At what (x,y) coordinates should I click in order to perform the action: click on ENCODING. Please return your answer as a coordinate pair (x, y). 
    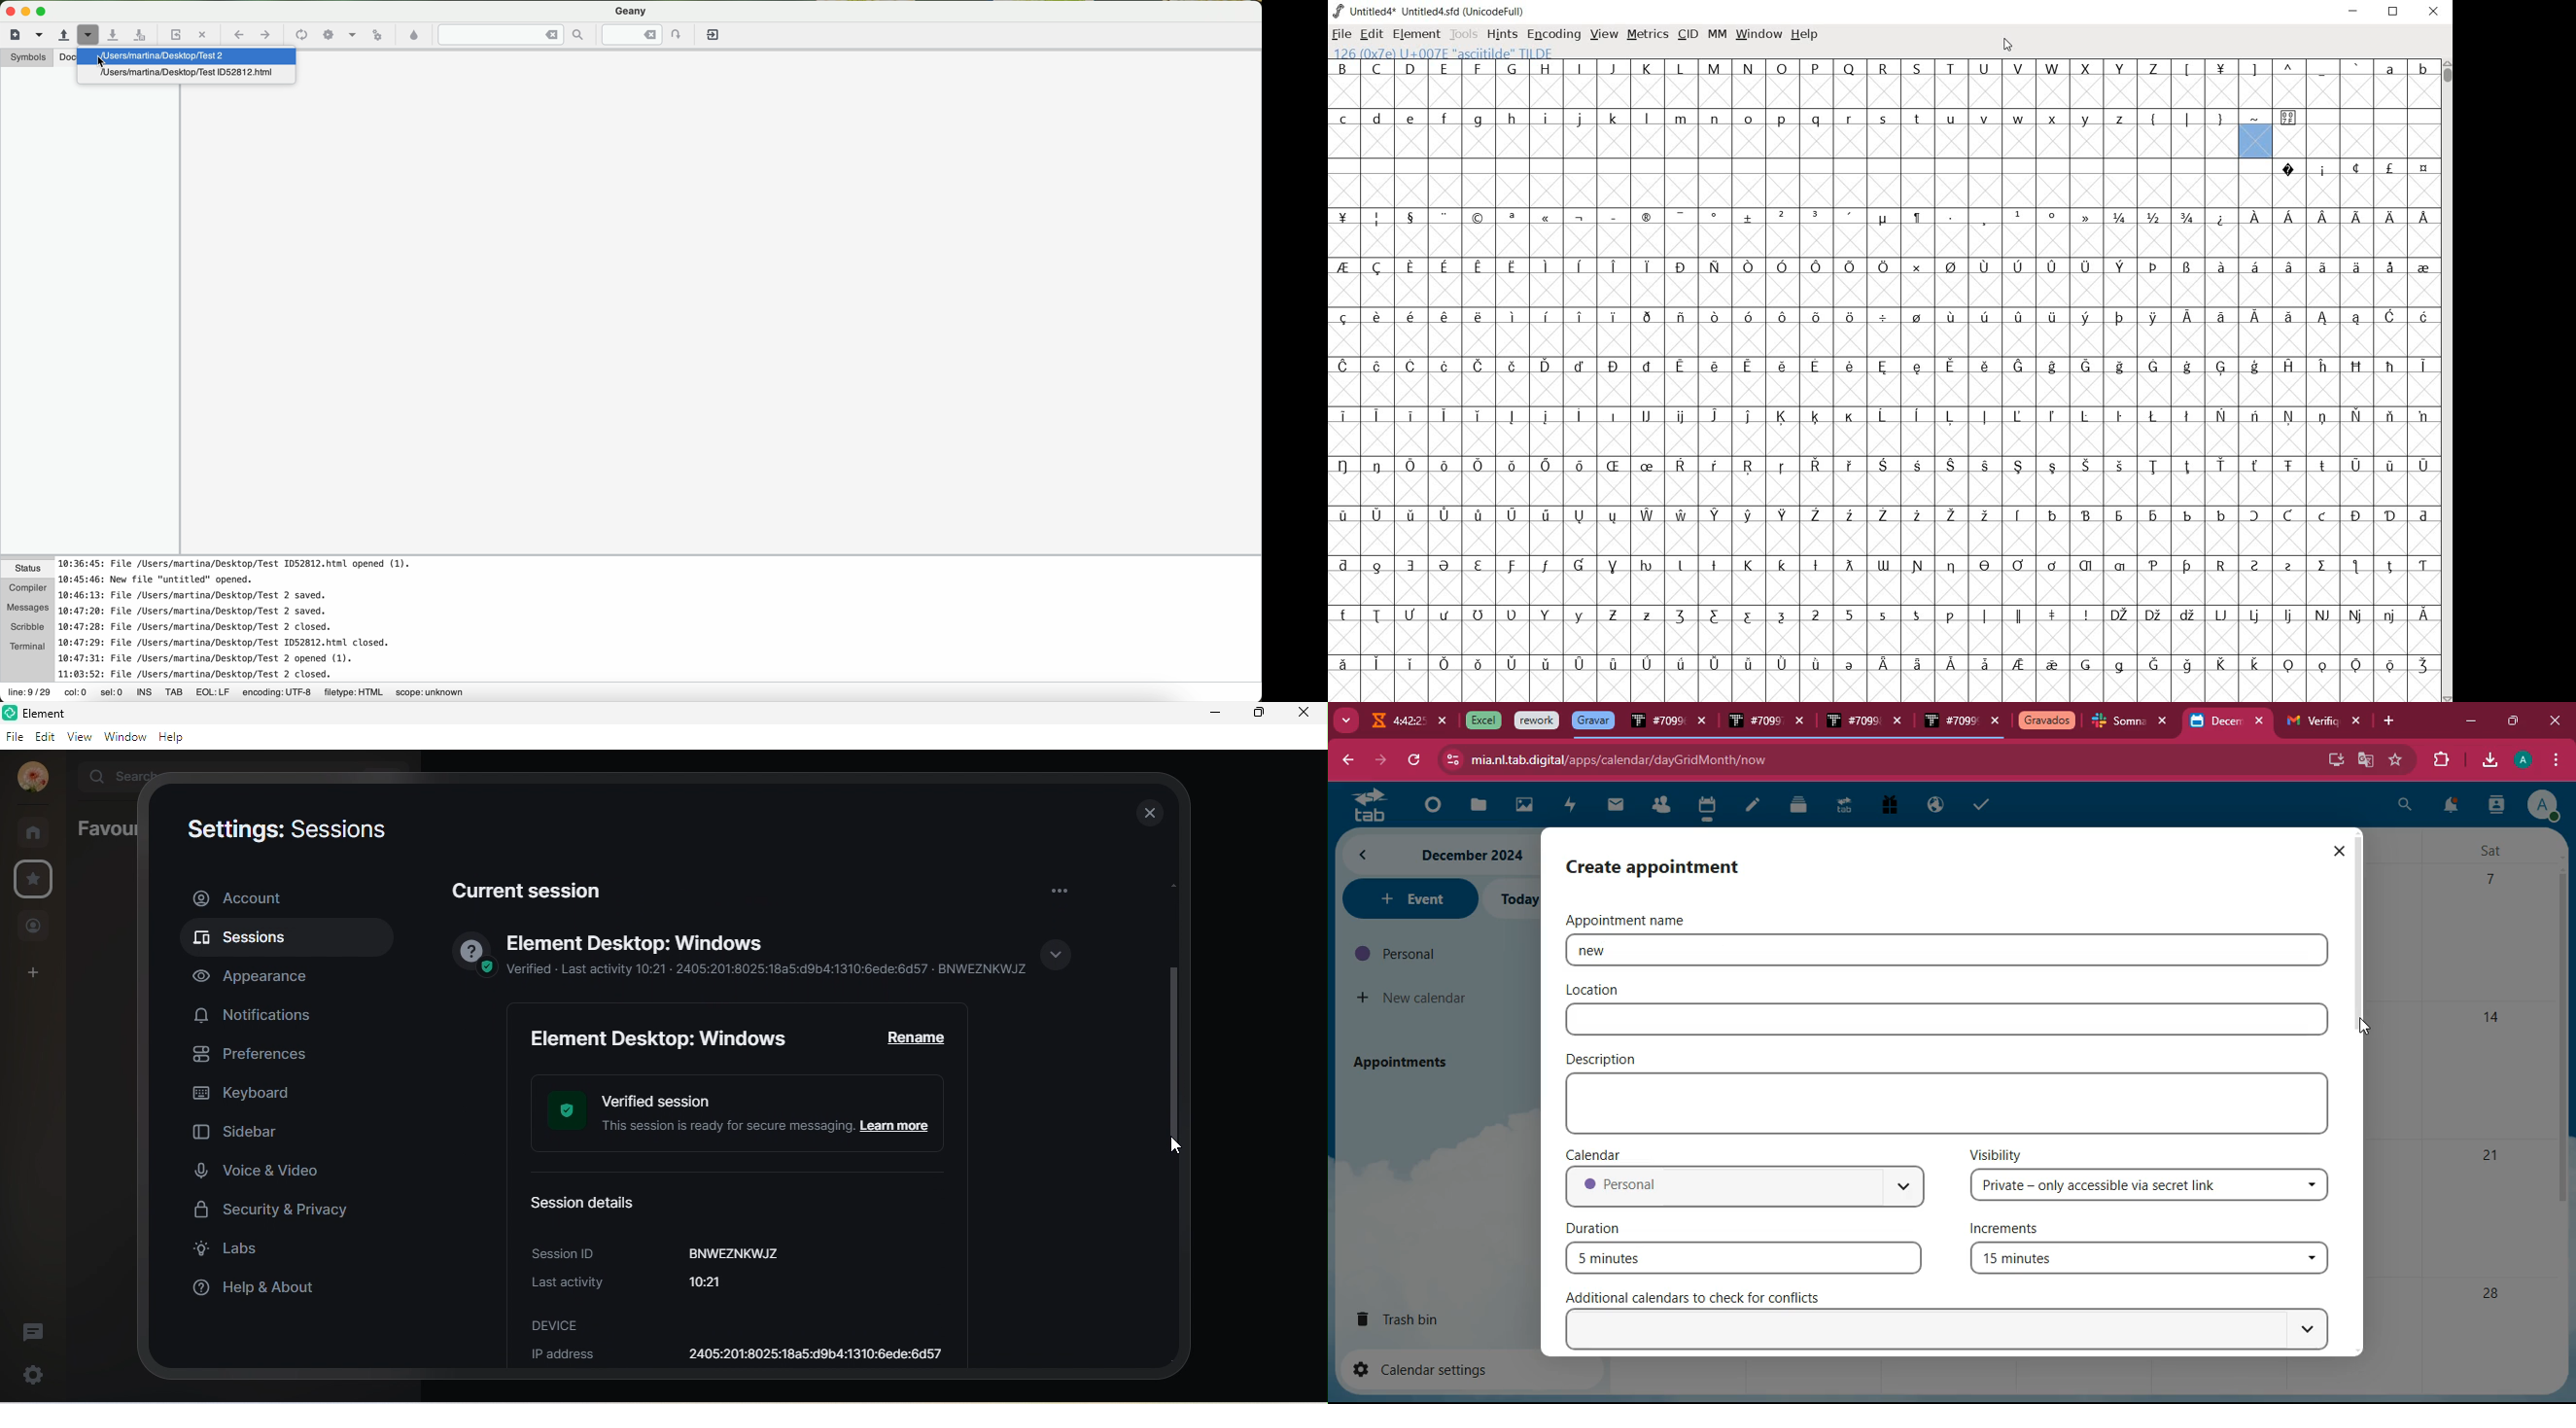
    Looking at the image, I should click on (1555, 34).